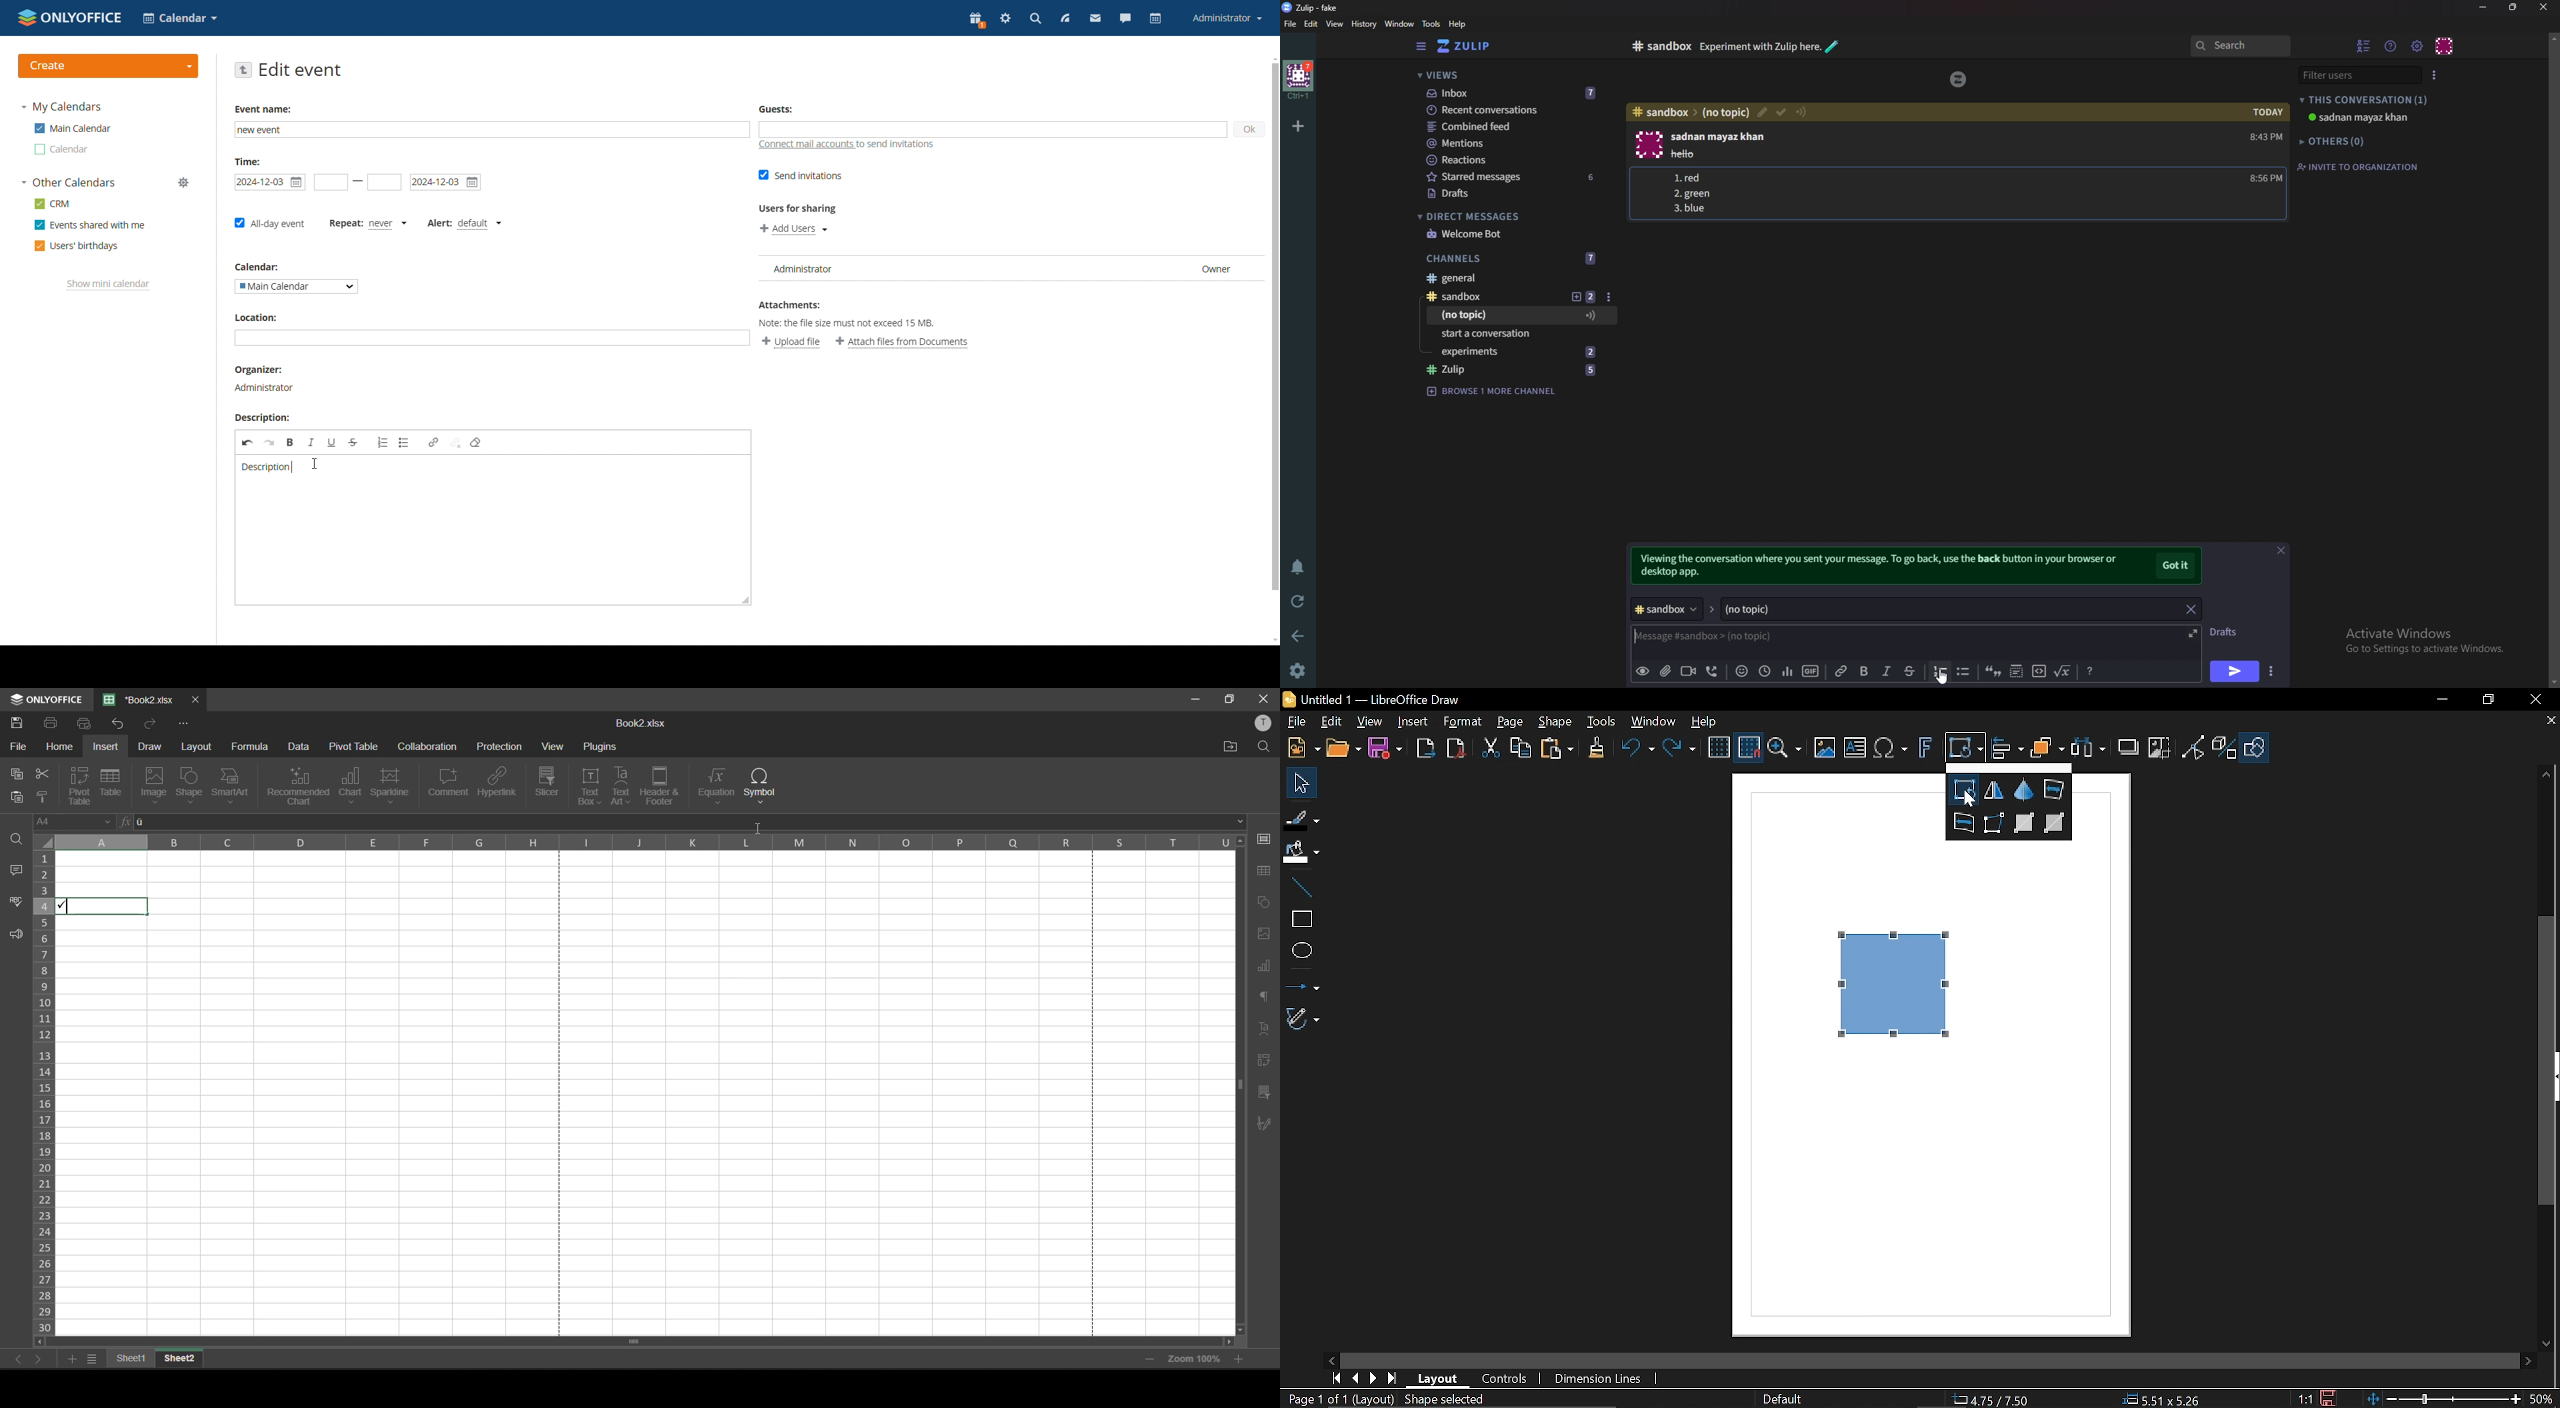  Describe the element at coordinates (1387, 698) in the screenshot. I see `Untitled 1 -- LibreOffice Draw` at that location.